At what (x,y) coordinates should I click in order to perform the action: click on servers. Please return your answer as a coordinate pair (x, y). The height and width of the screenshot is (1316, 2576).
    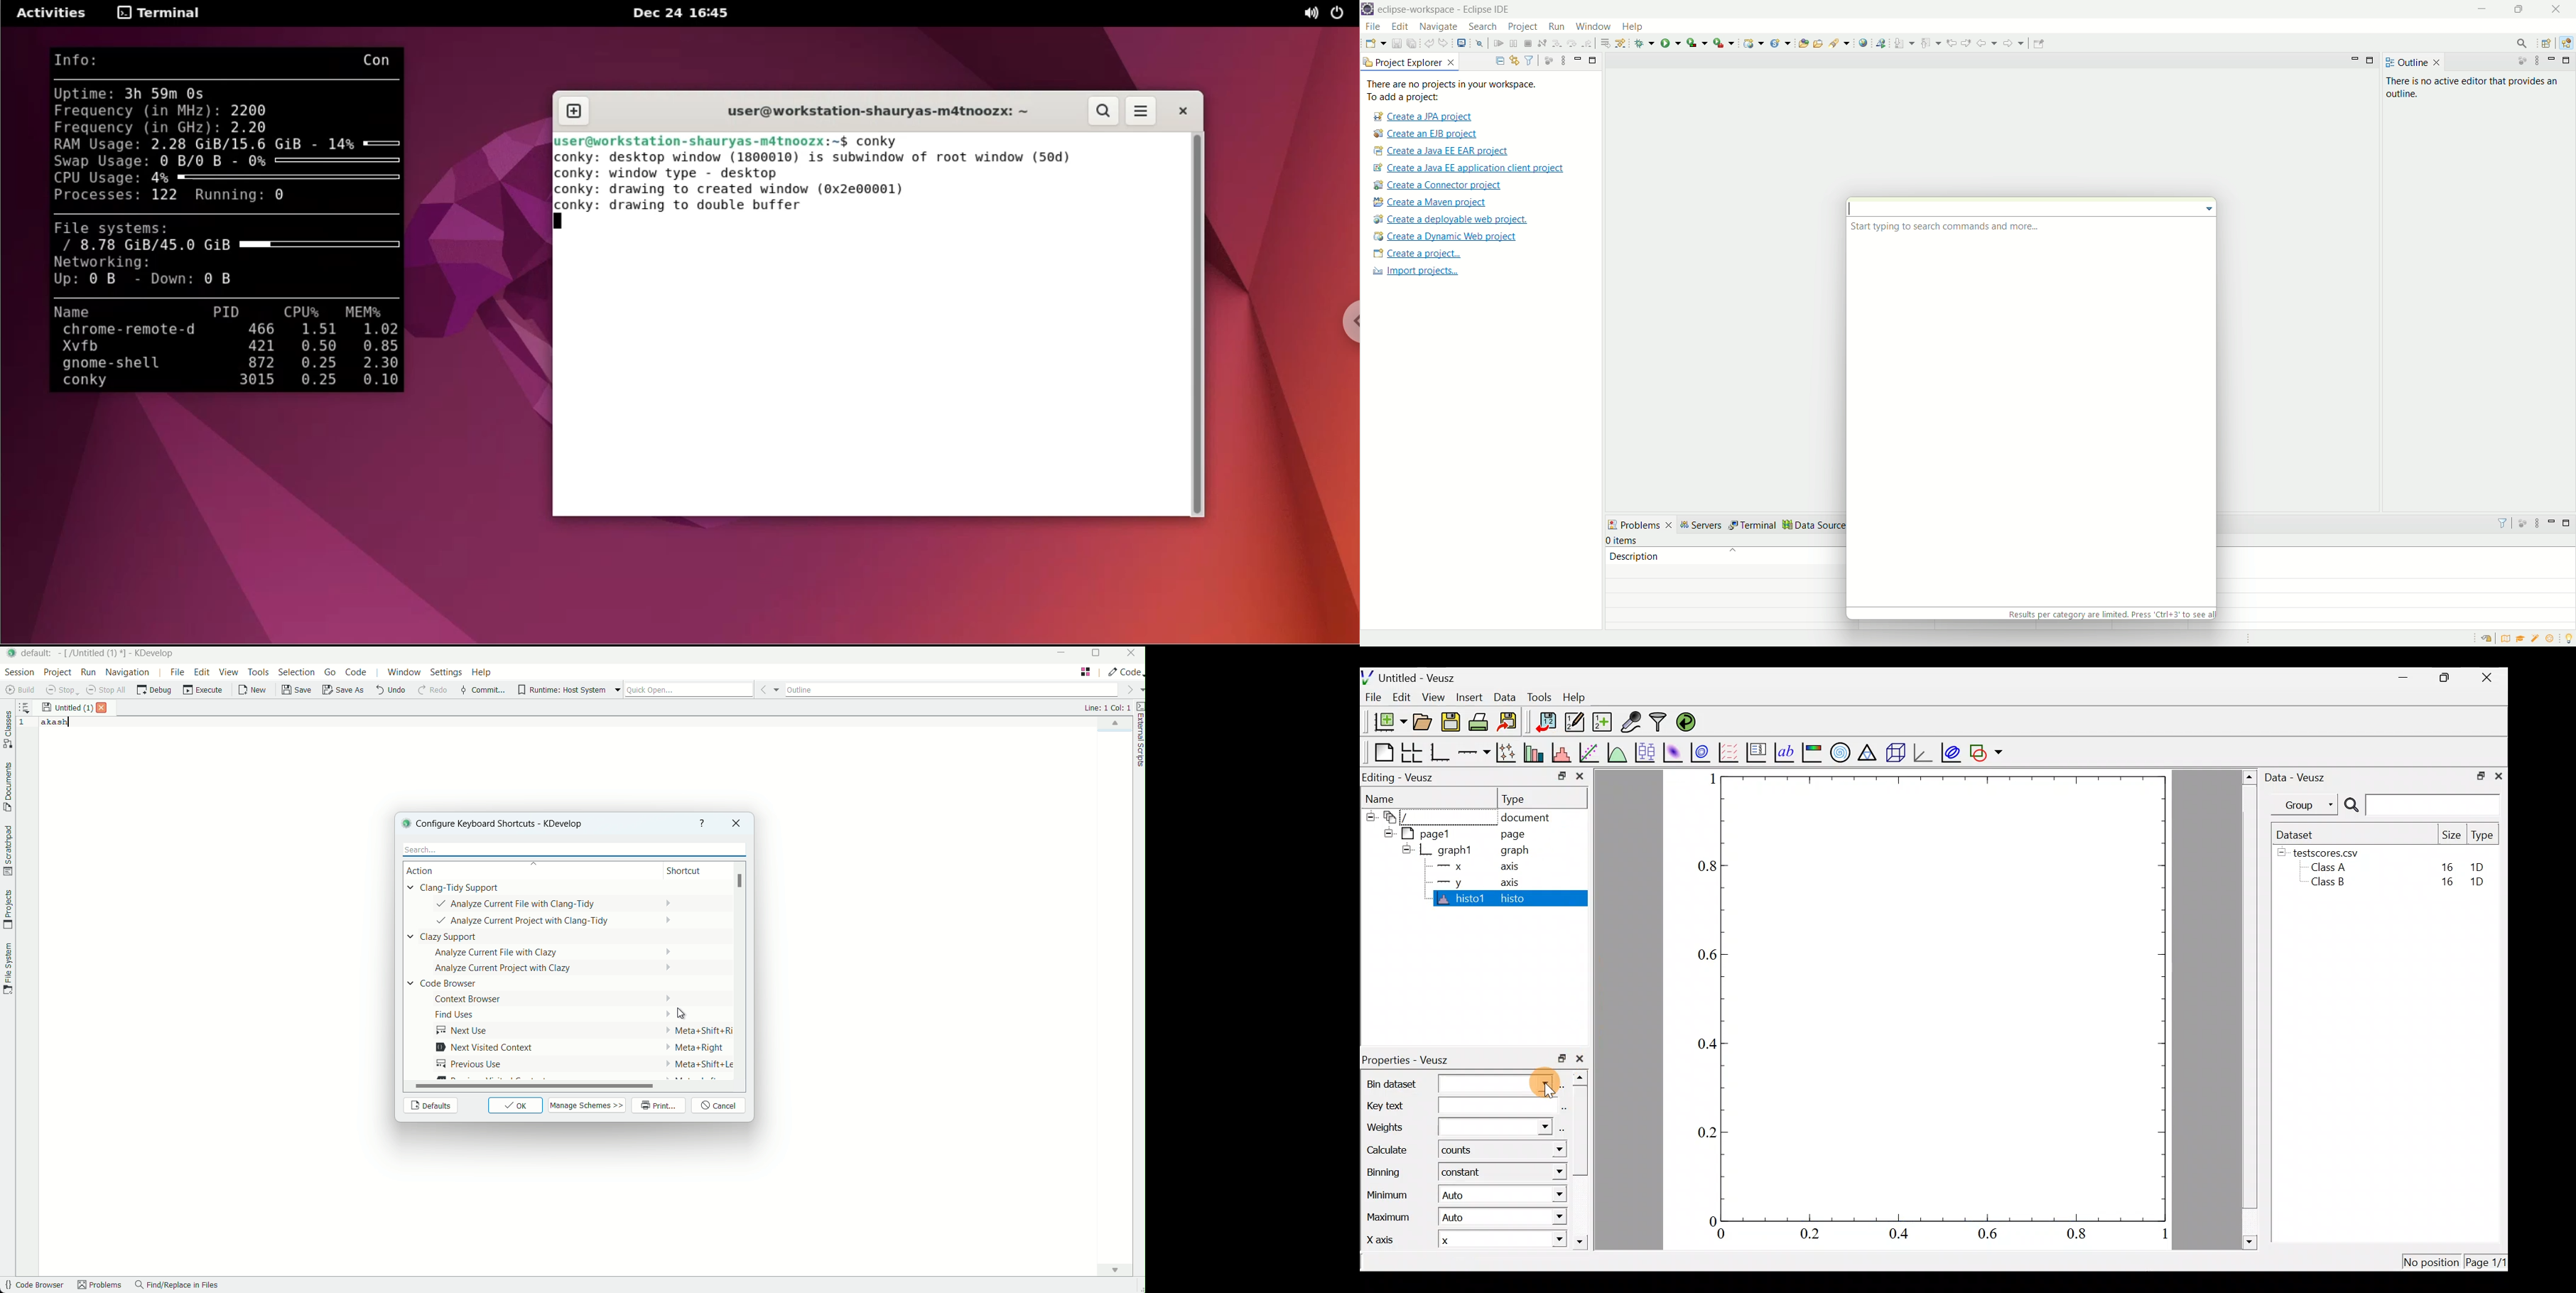
    Looking at the image, I should click on (1703, 525).